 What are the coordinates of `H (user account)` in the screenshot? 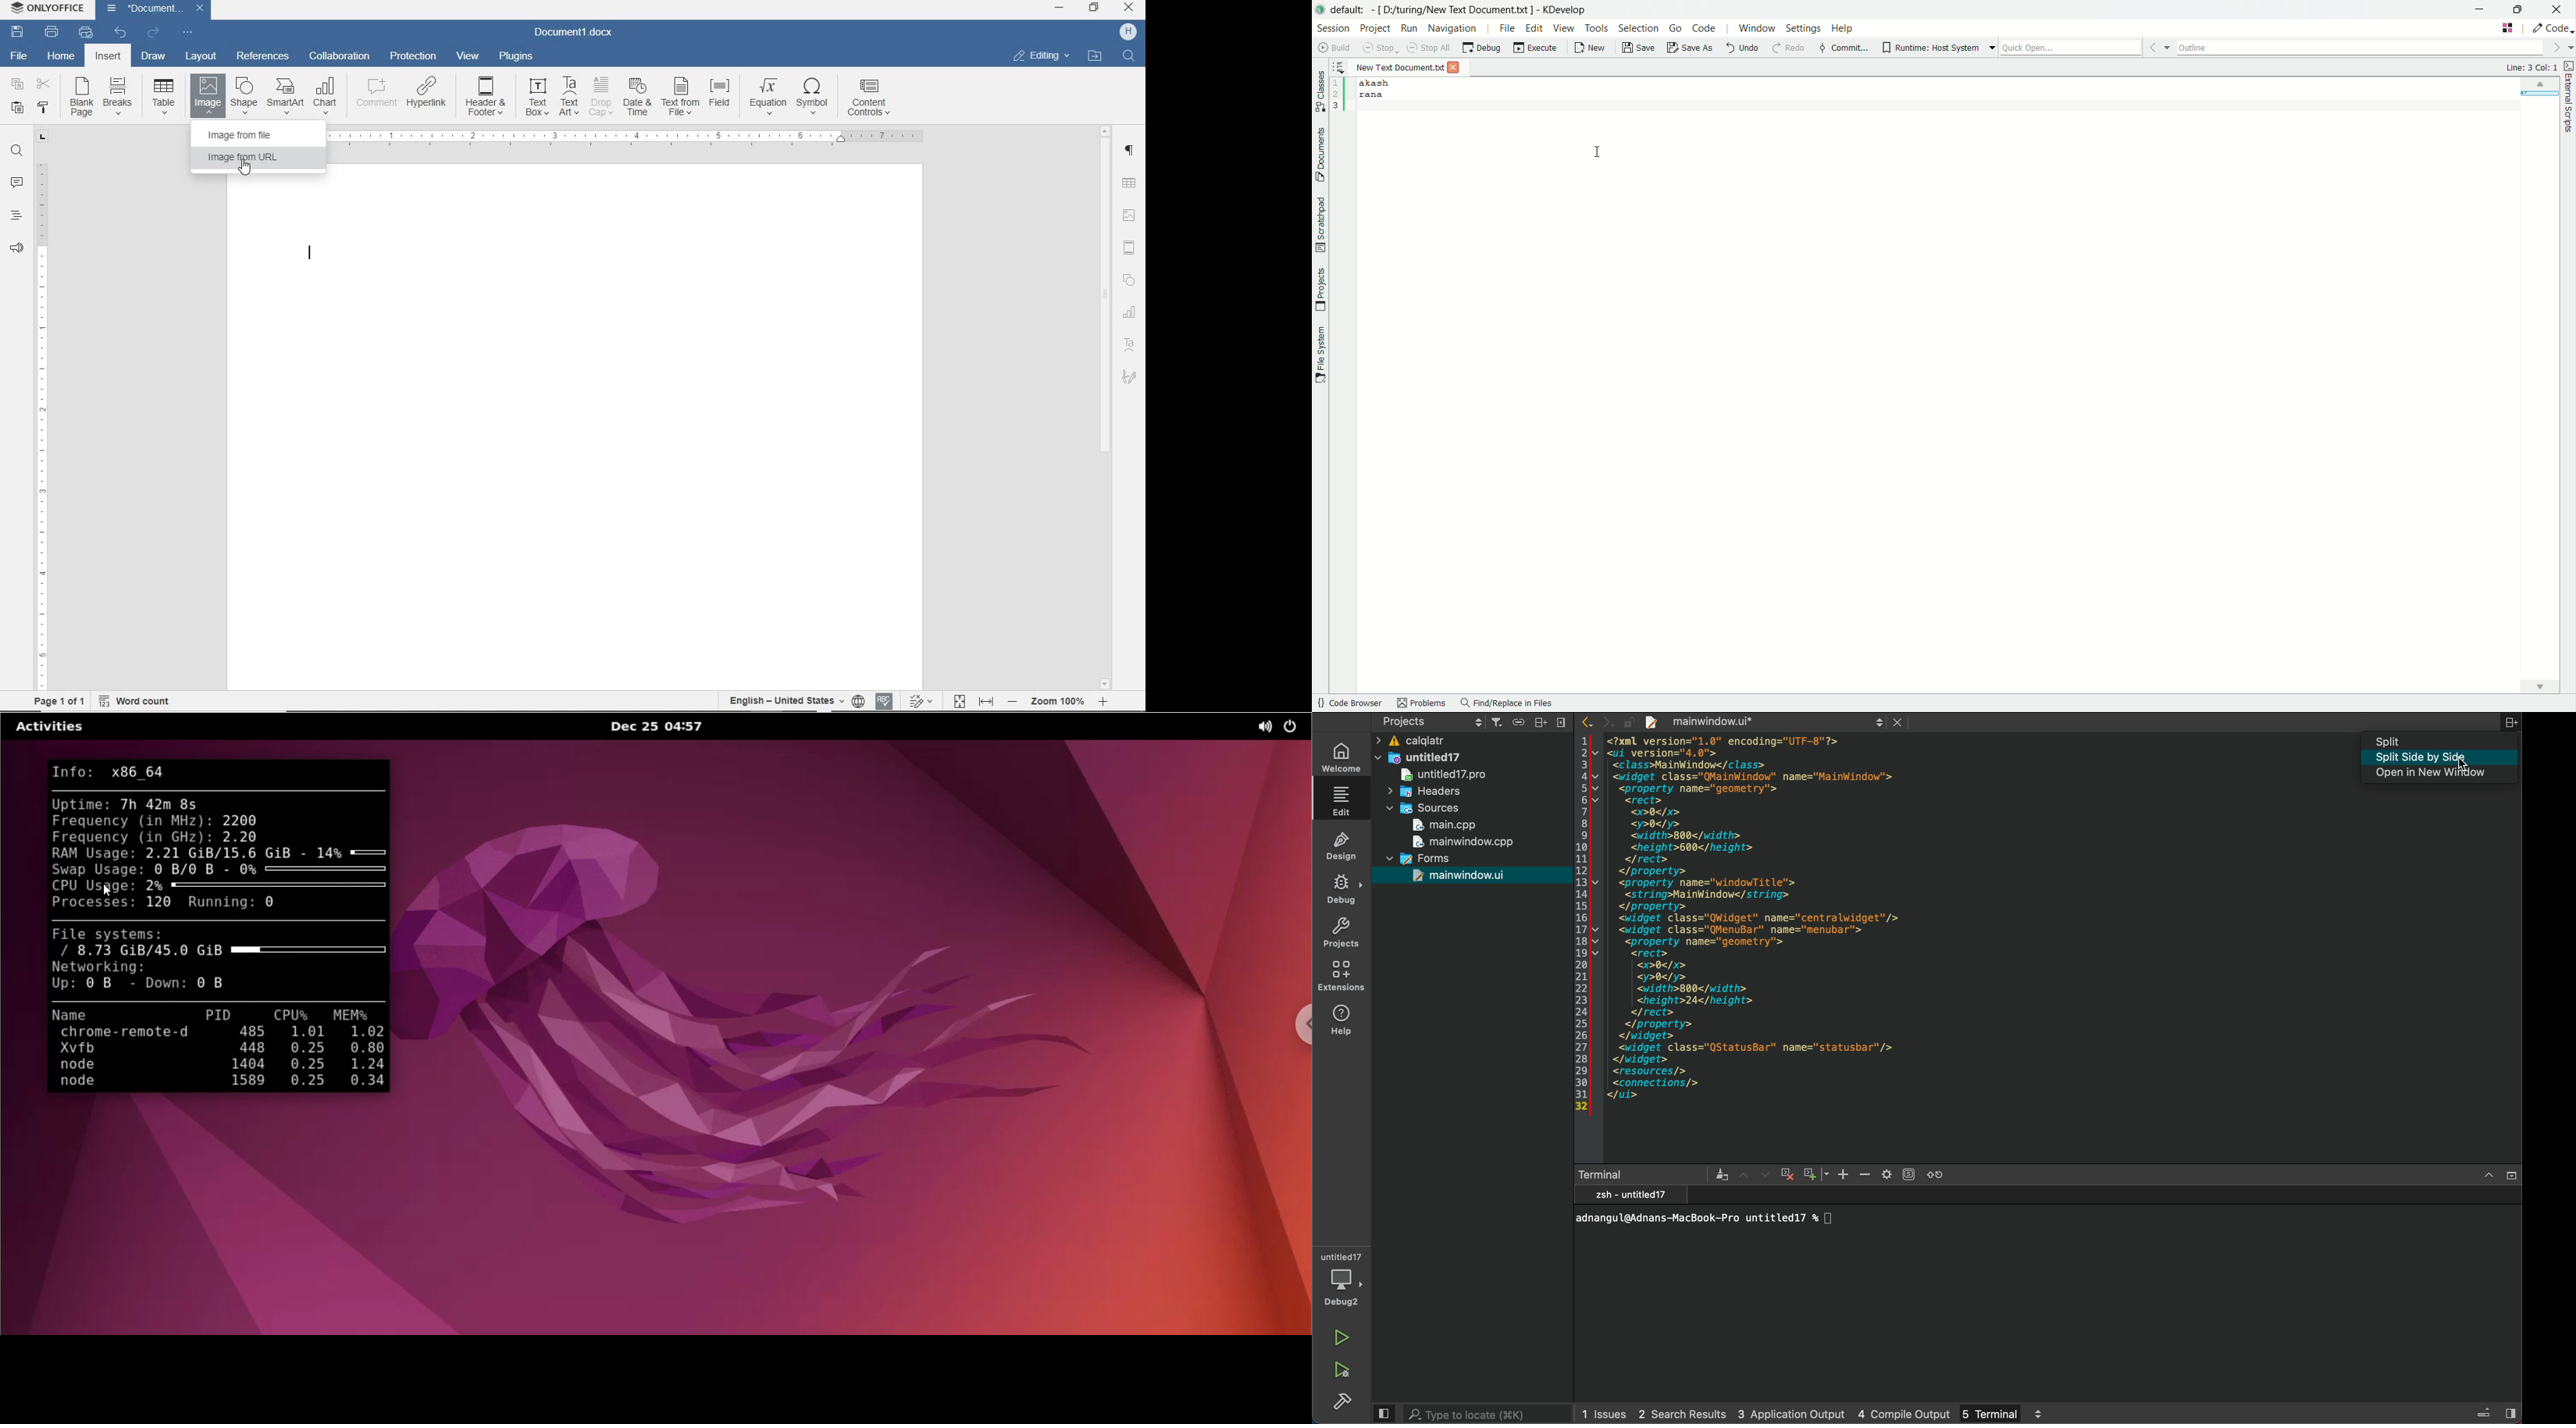 It's located at (1129, 31).